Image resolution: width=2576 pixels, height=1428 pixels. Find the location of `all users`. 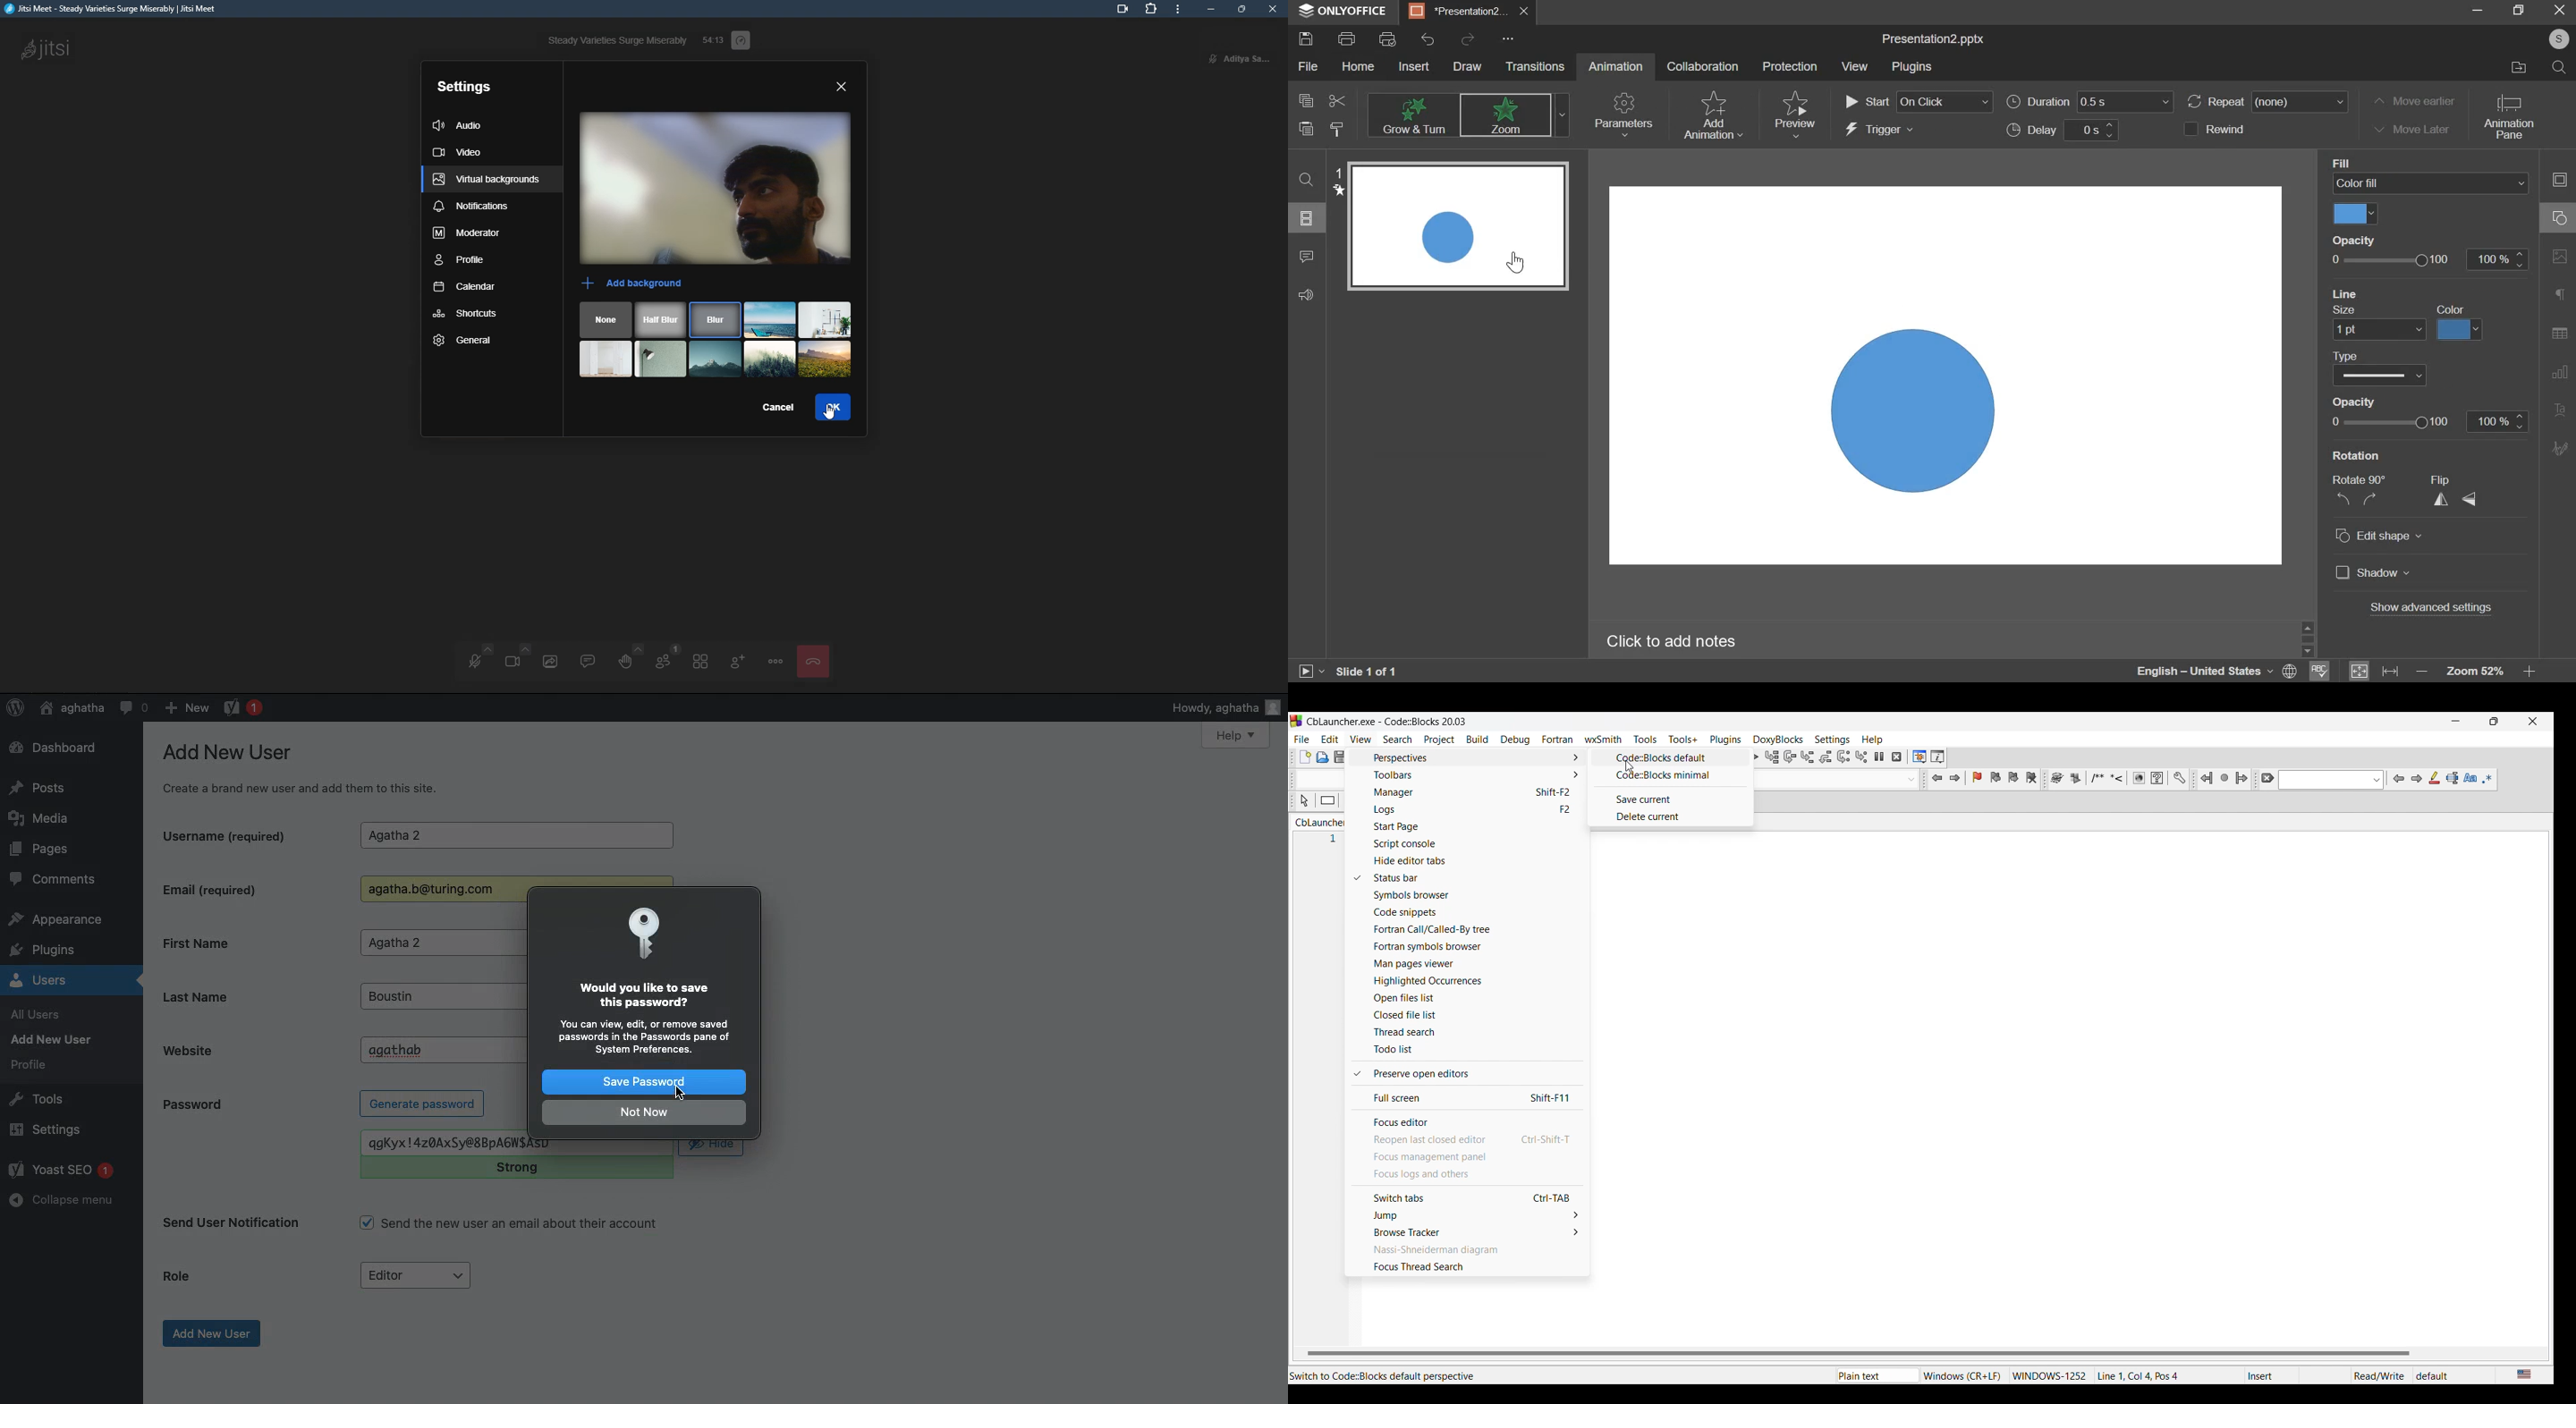

all users is located at coordinates (40, 1015).